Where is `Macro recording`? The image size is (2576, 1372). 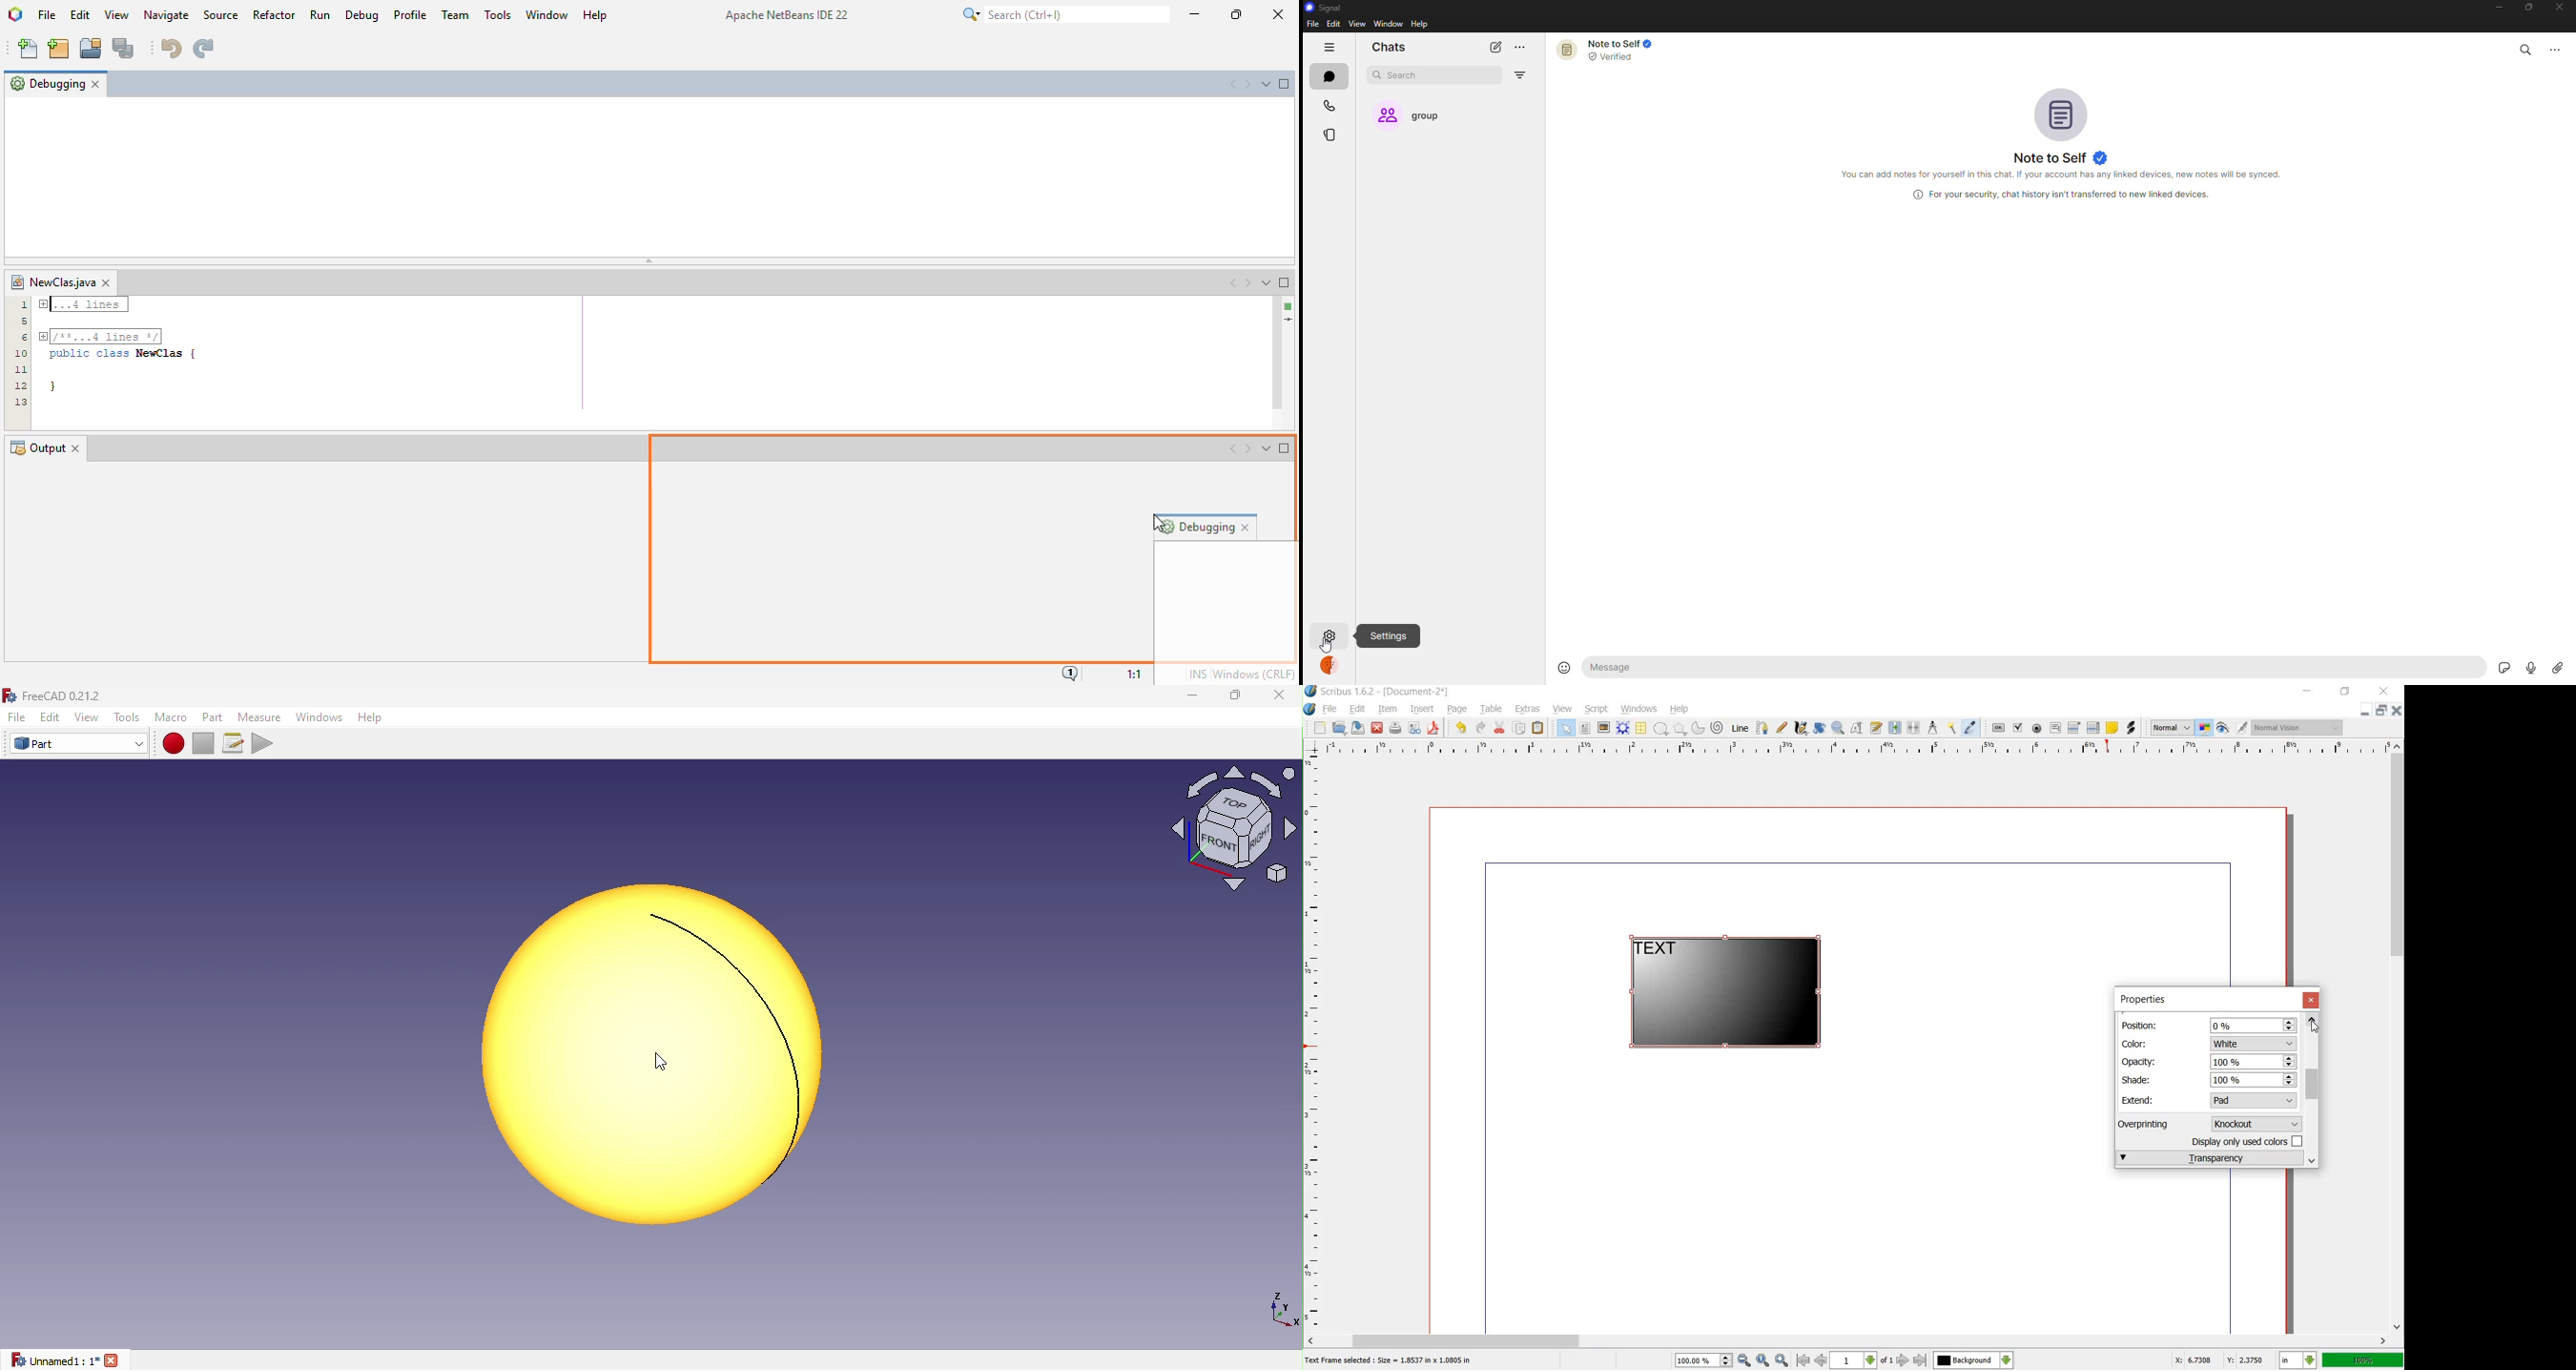
Macro recording is located at coordinates (175, 743).